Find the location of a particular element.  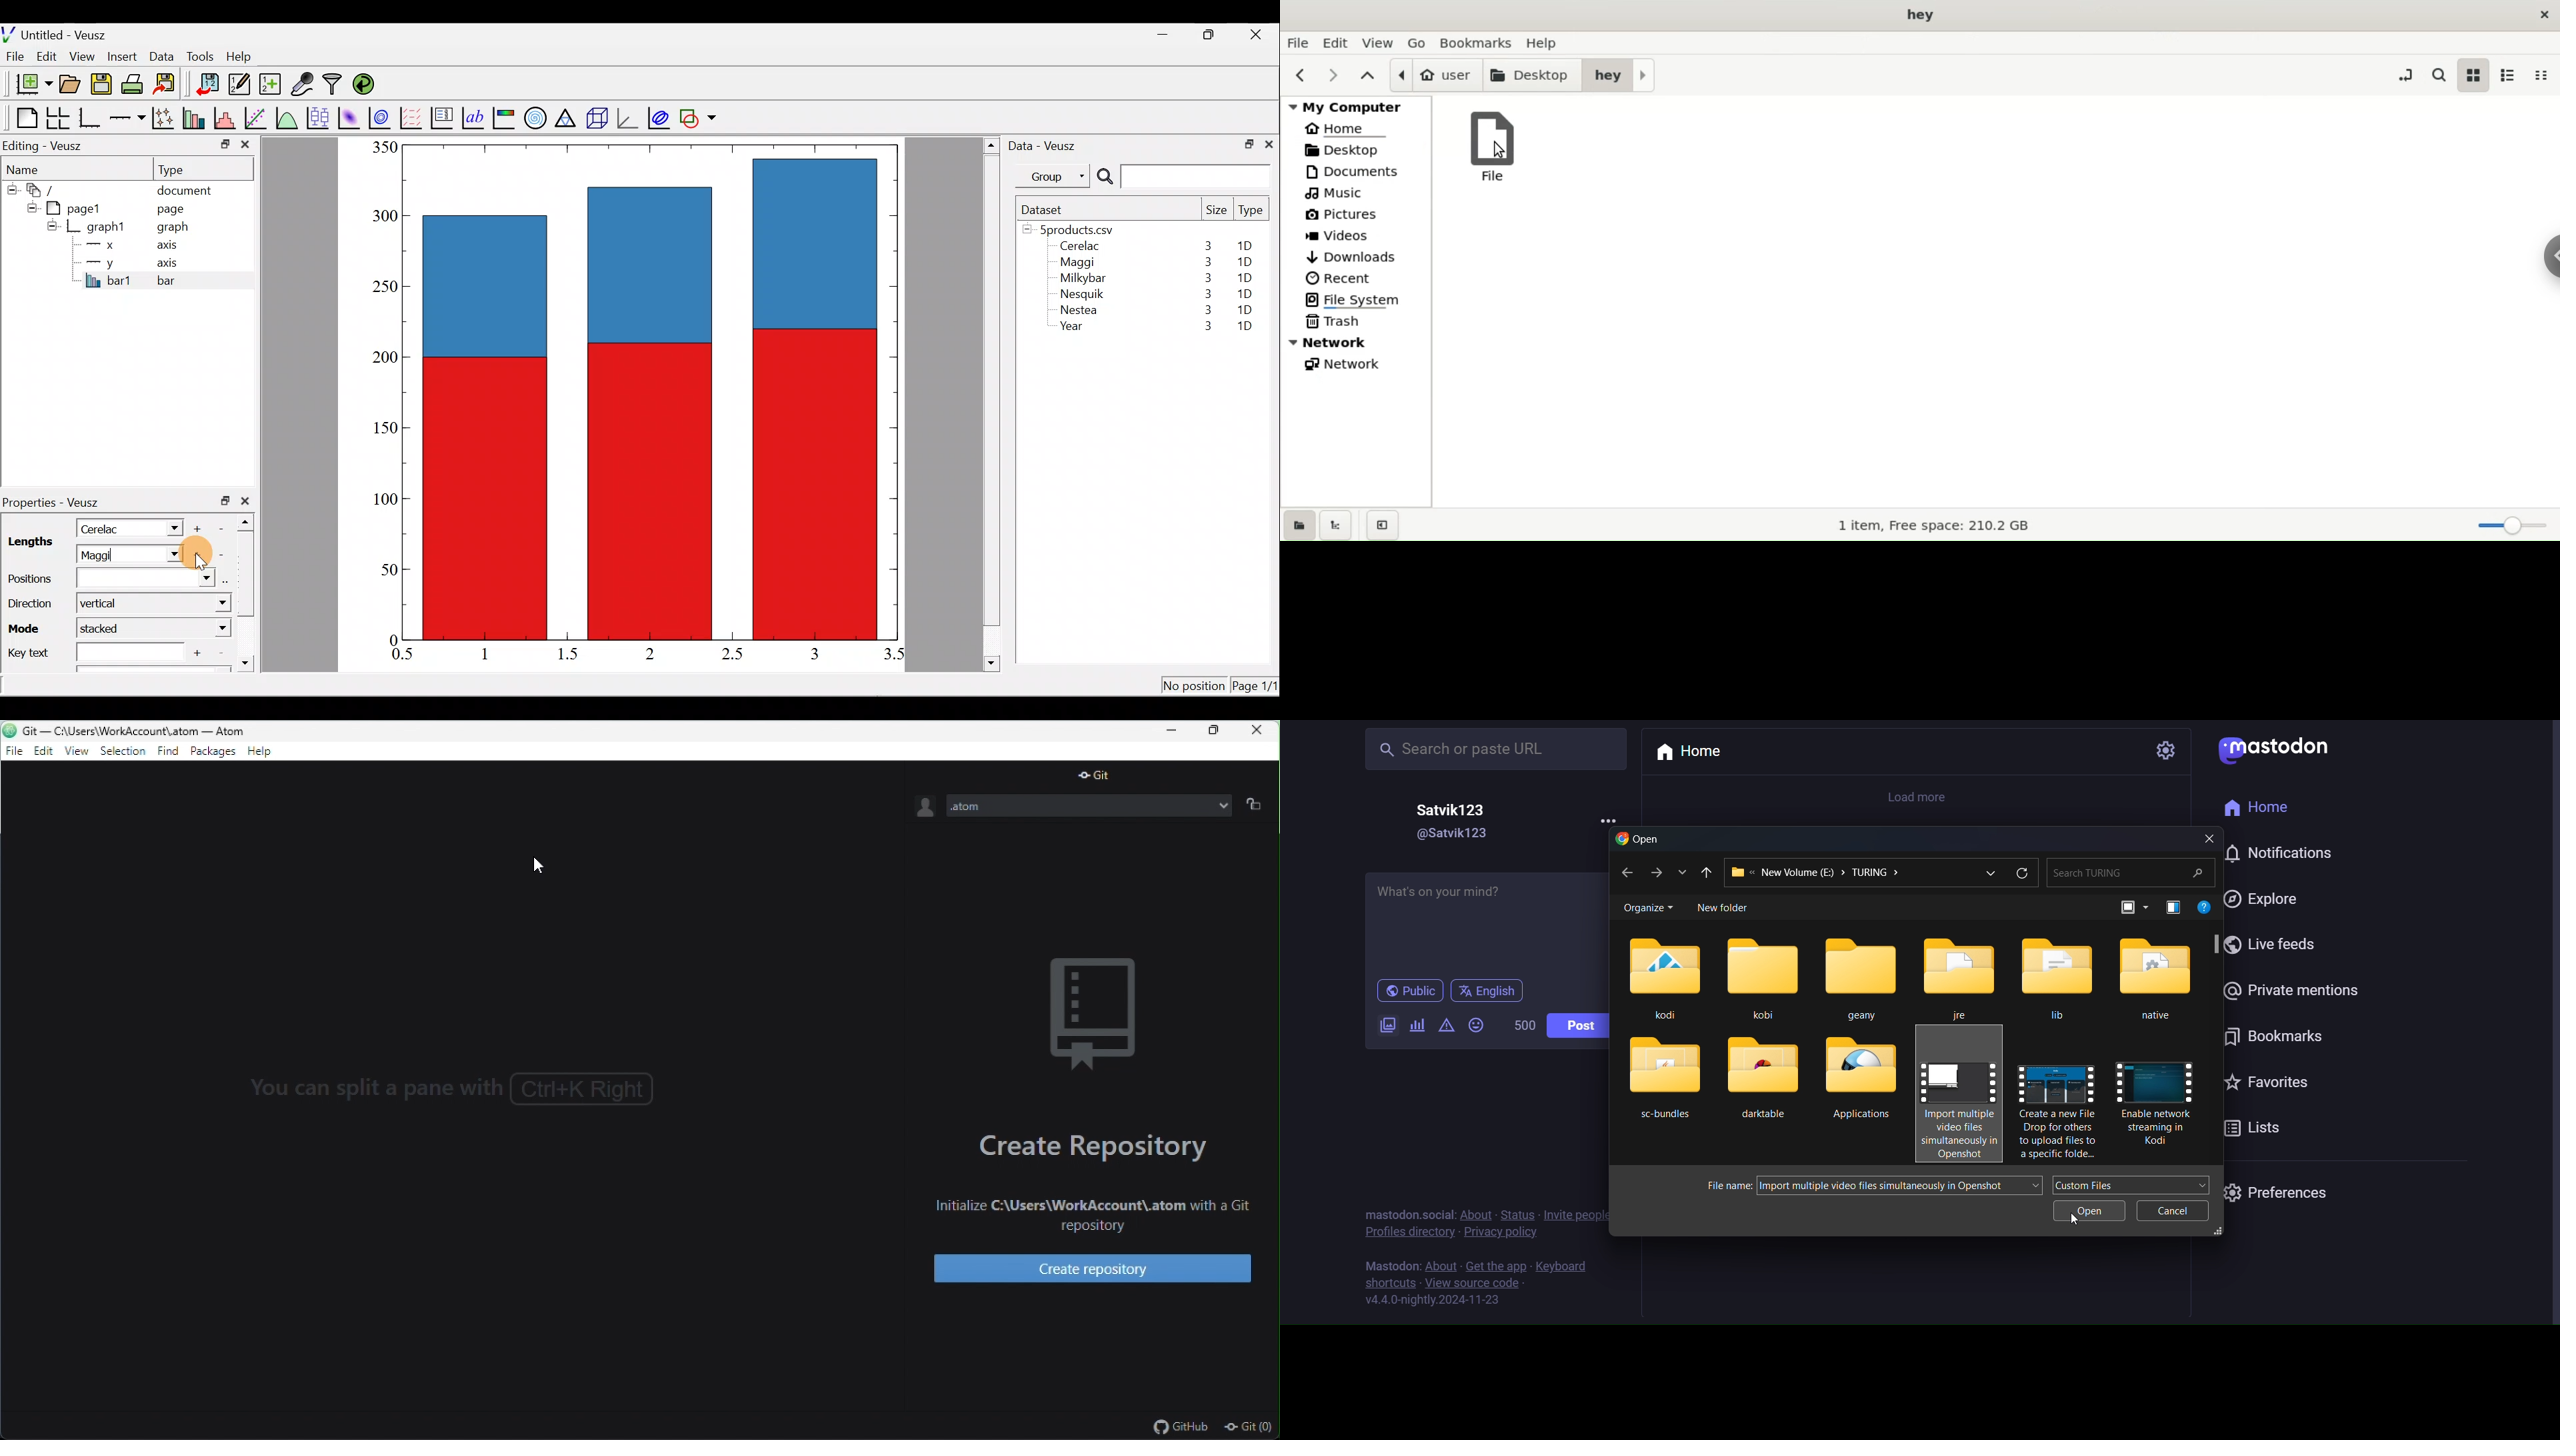

Blank page is located at coordinates (23, 118).